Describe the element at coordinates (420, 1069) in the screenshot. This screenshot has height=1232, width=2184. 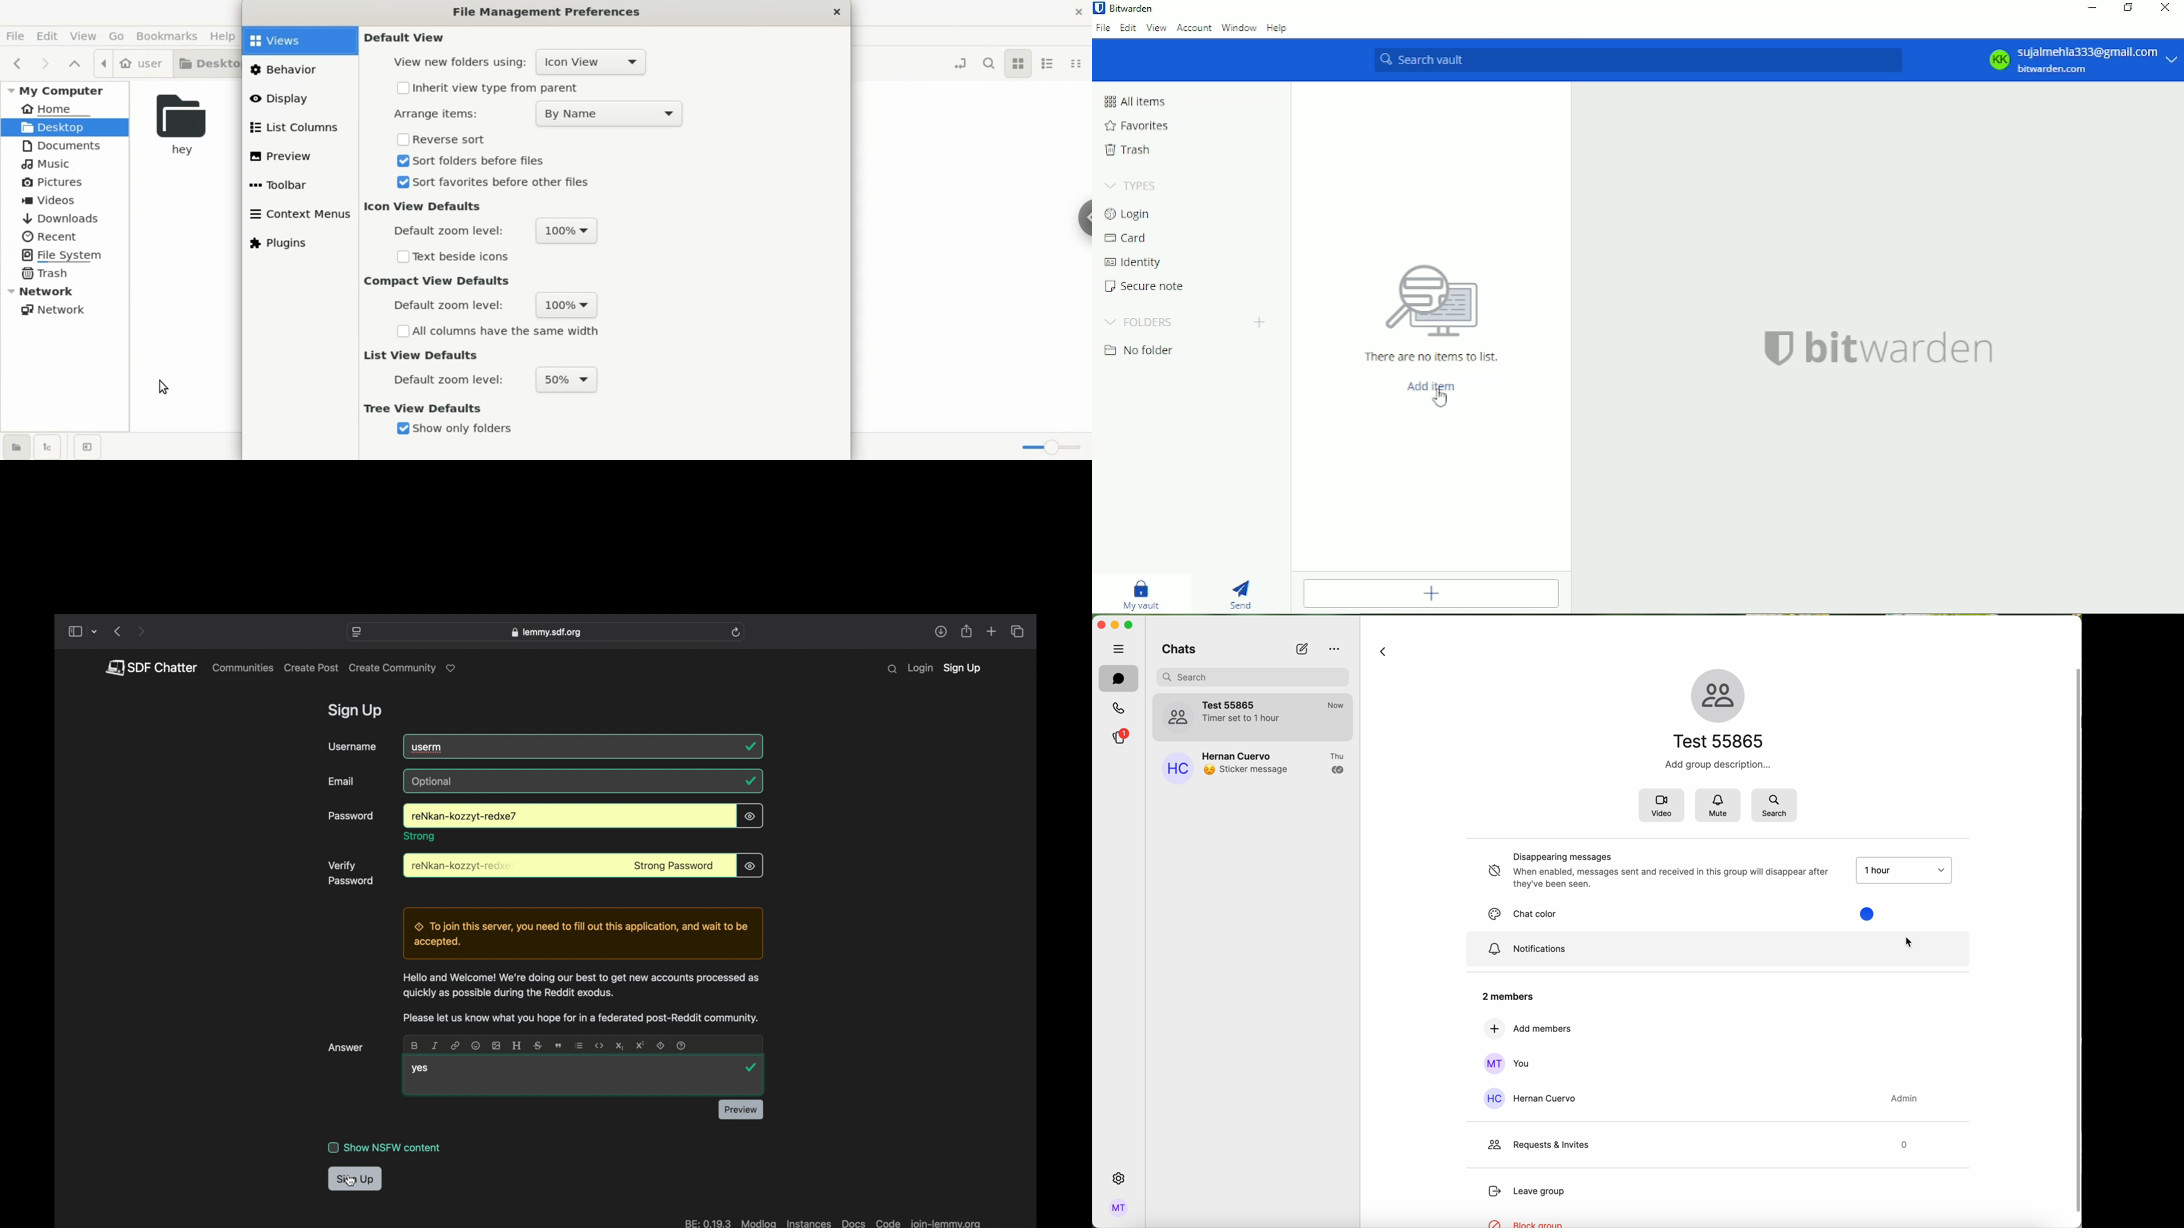
I see `yes` at that location.